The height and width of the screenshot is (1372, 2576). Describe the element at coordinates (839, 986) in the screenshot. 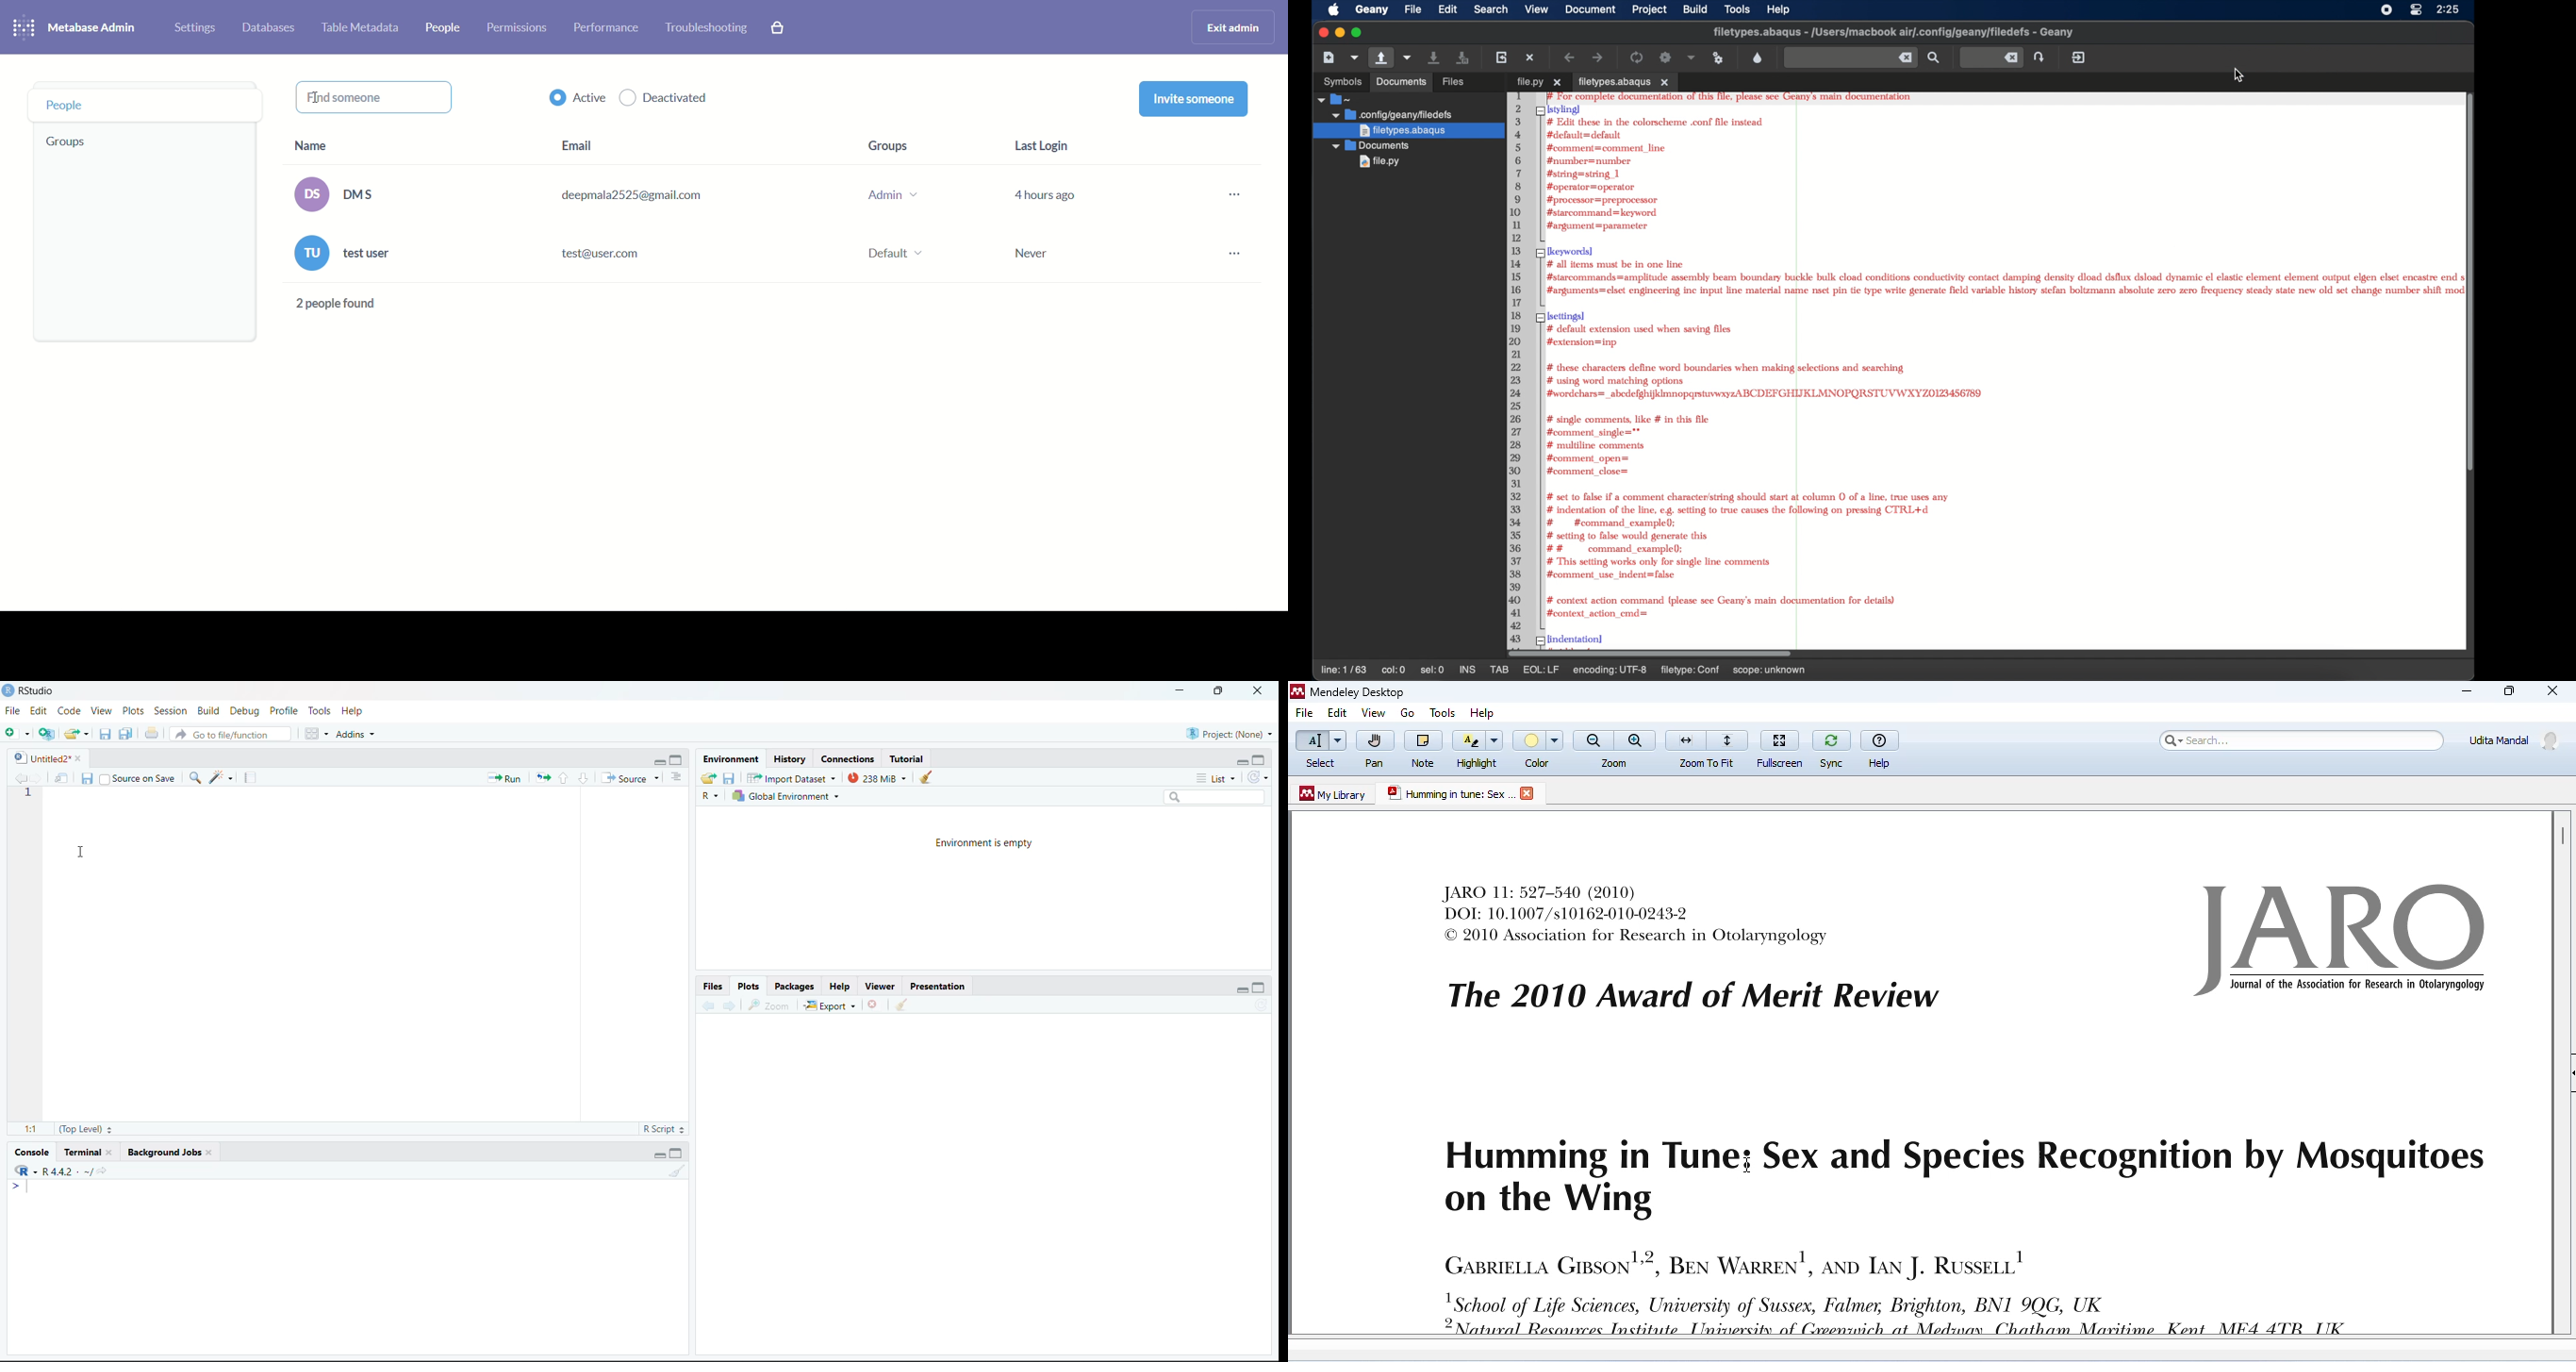

I see `Help` at that location.